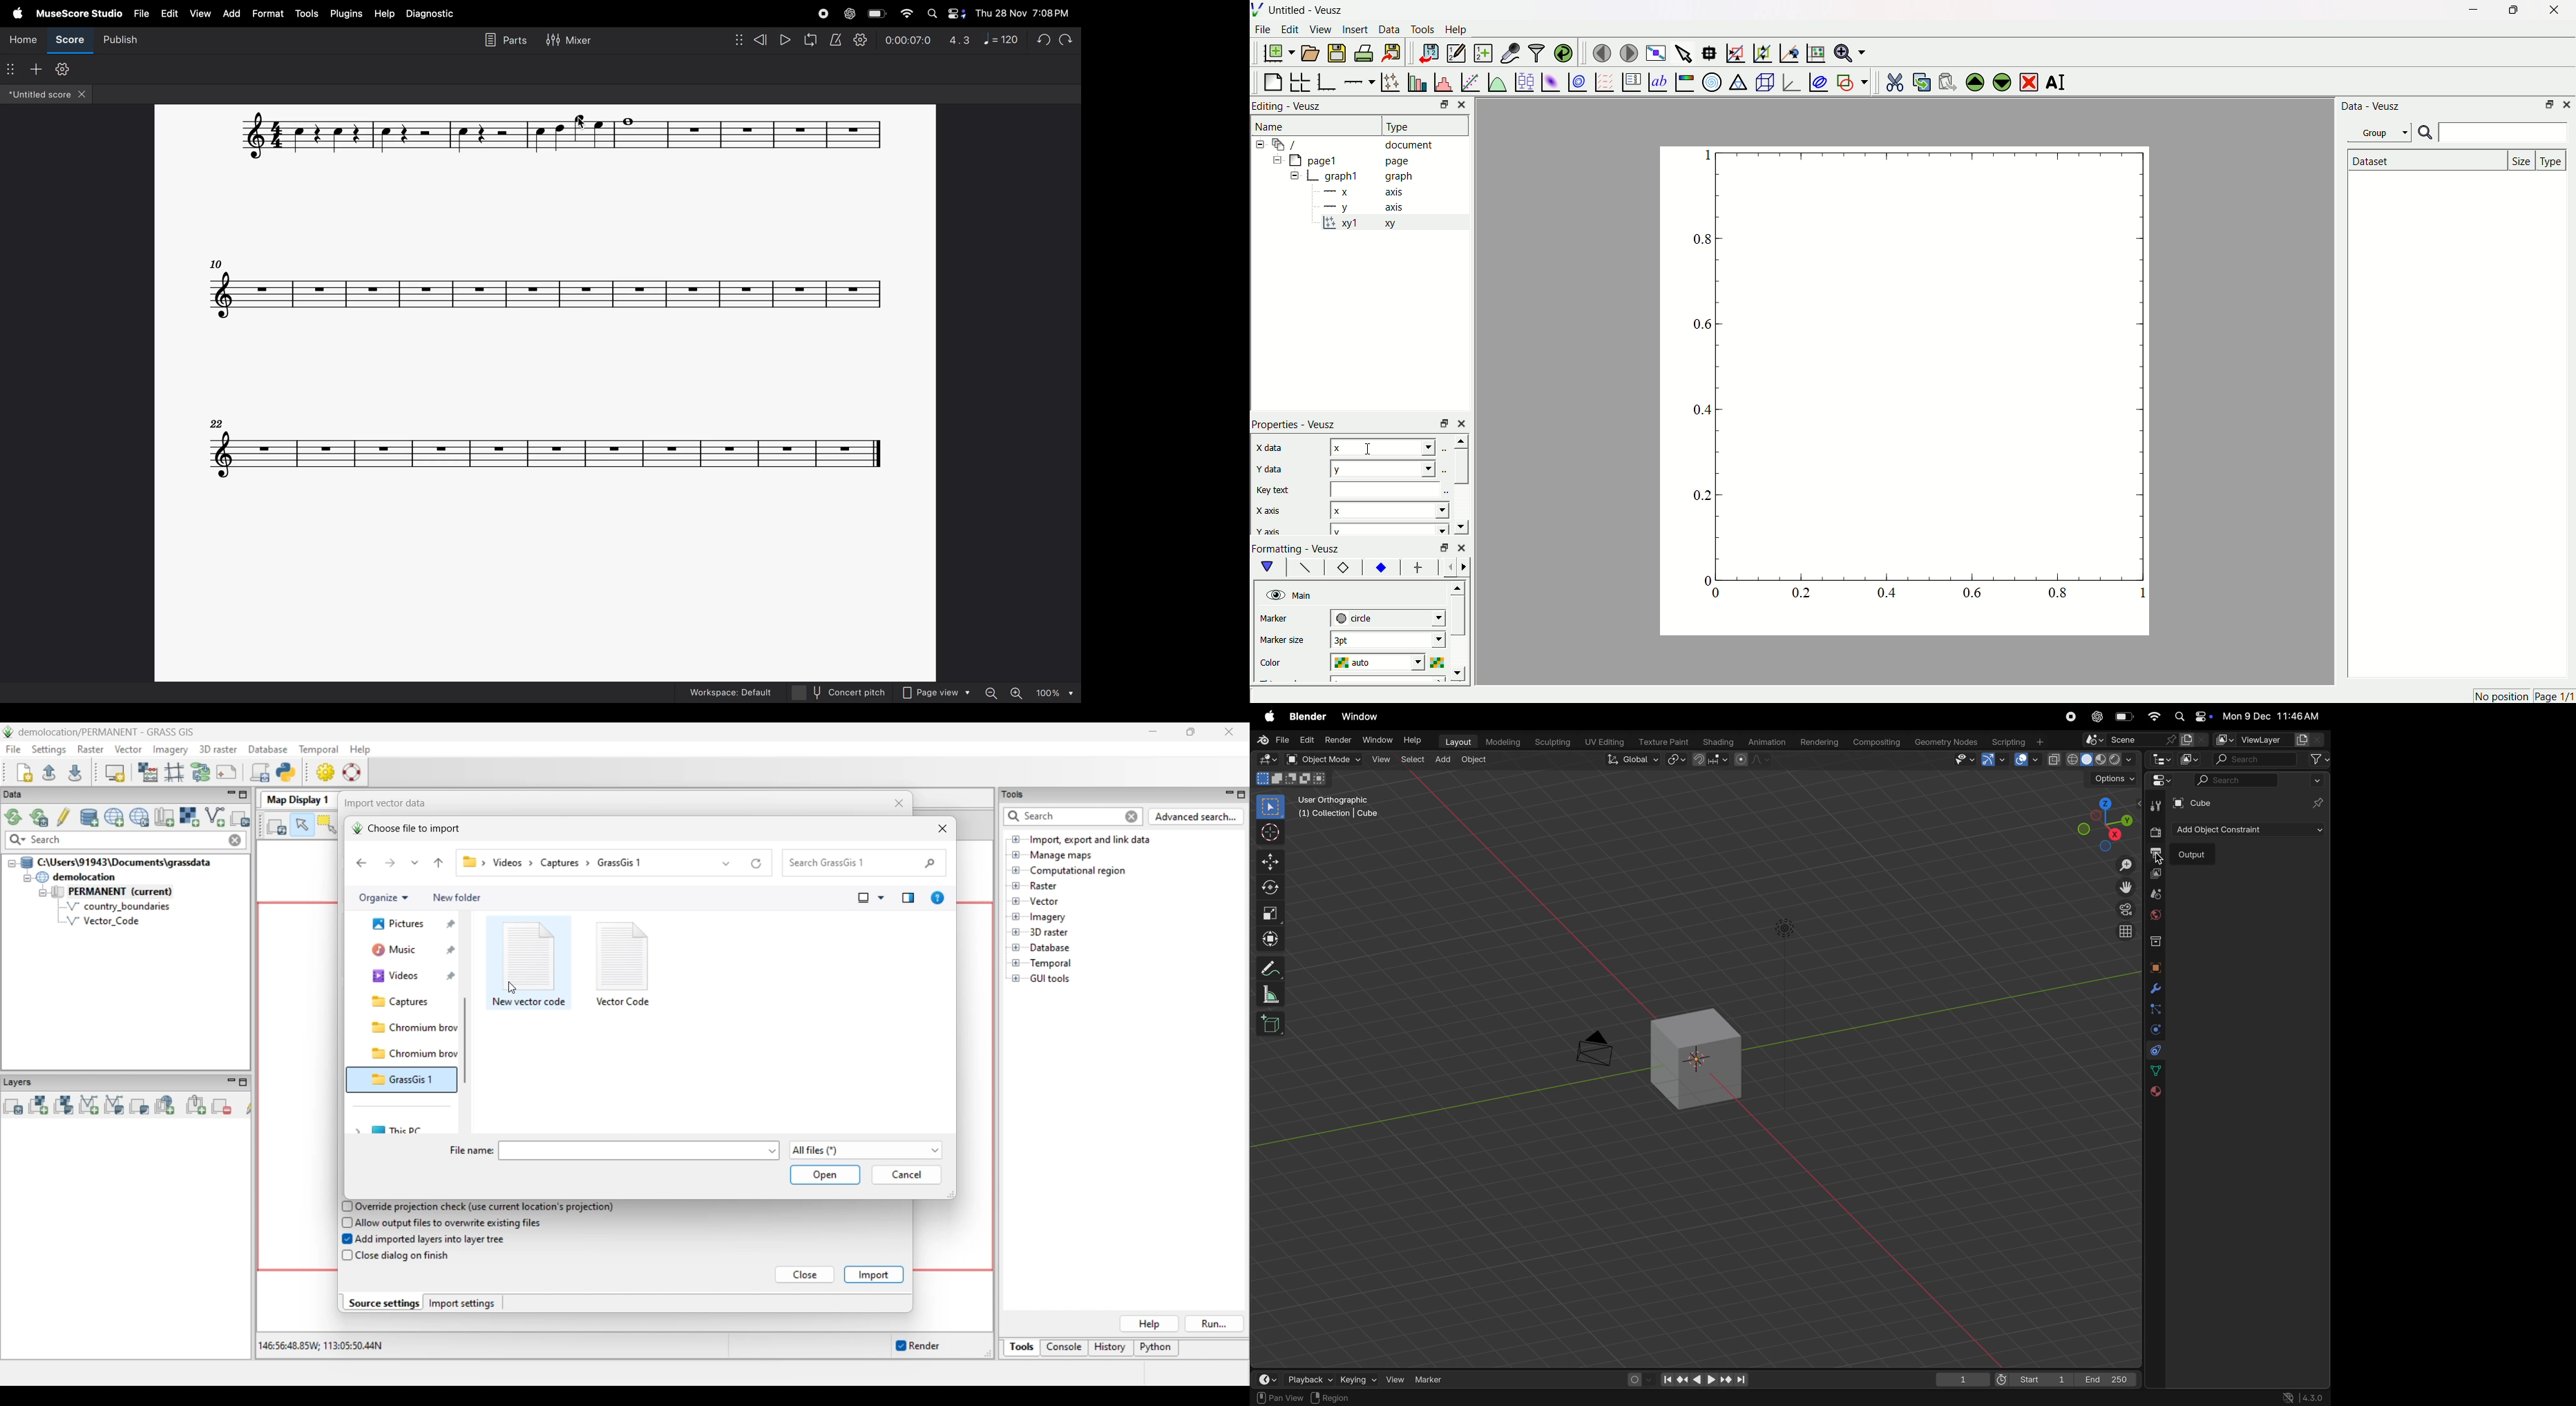  I want to click on Group, so click(2382, 132).